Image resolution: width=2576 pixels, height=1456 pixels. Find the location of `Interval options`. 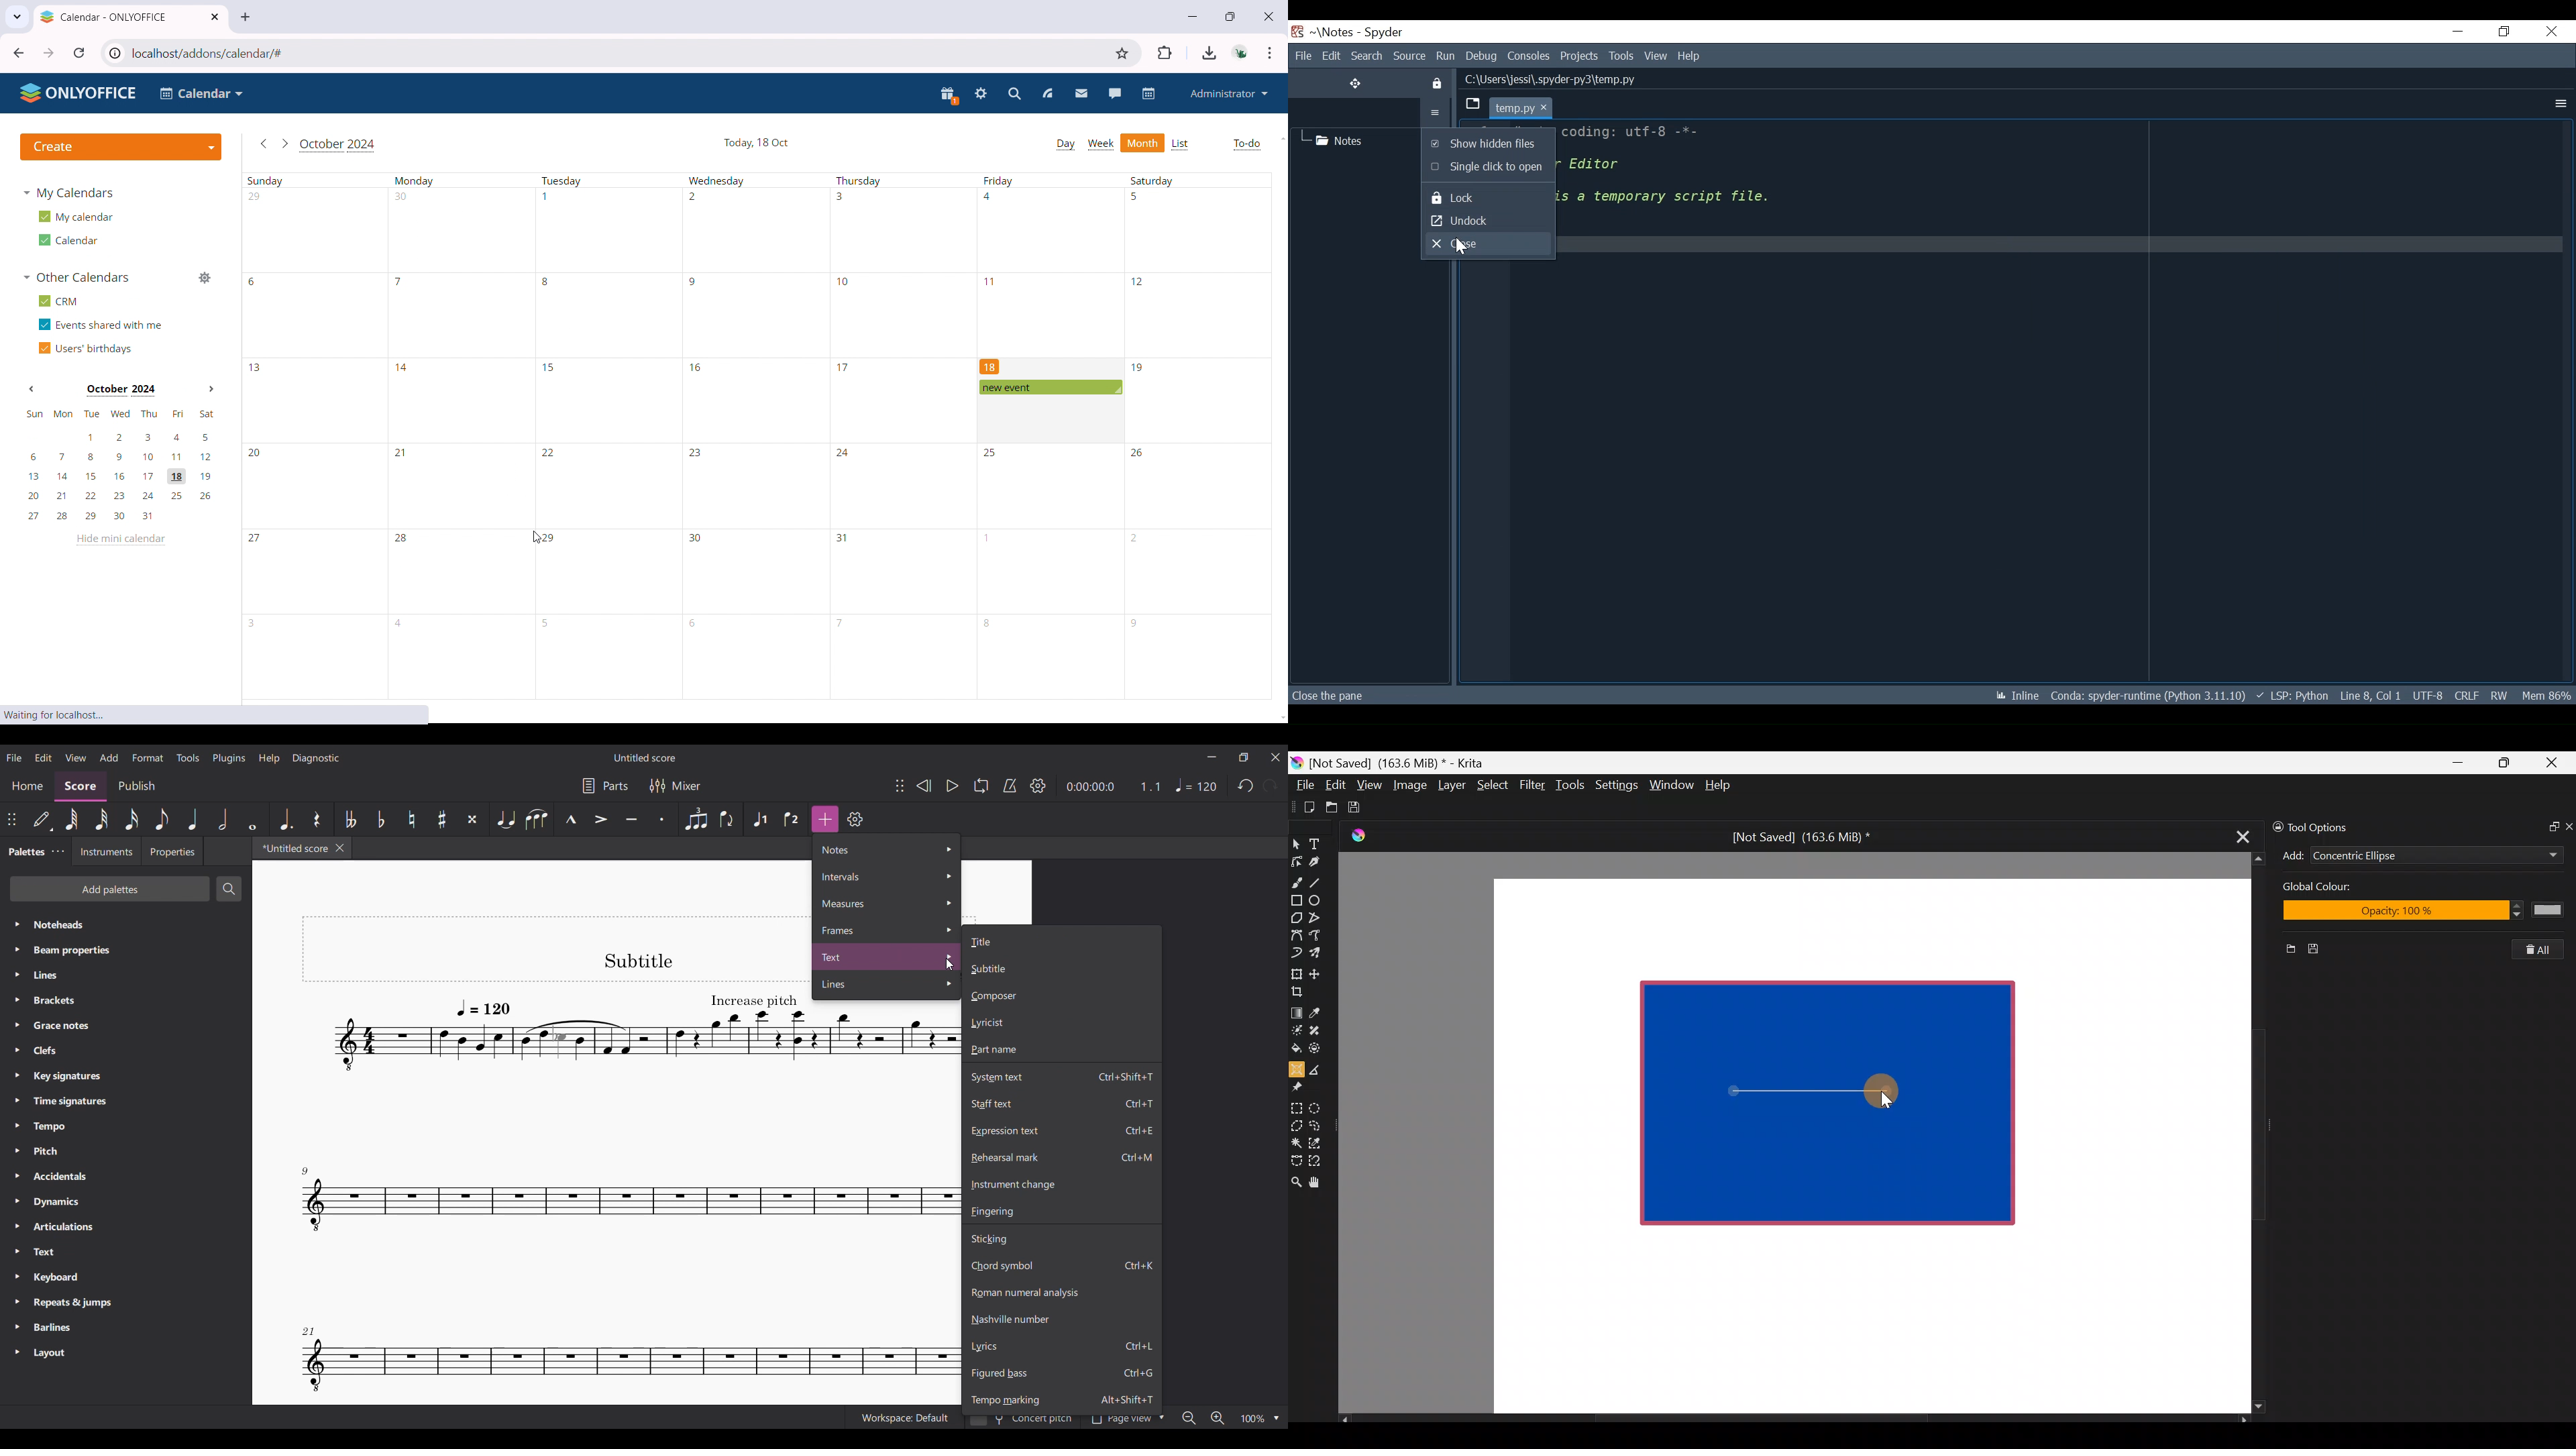

Interval options is located at coordinates (886, 877).